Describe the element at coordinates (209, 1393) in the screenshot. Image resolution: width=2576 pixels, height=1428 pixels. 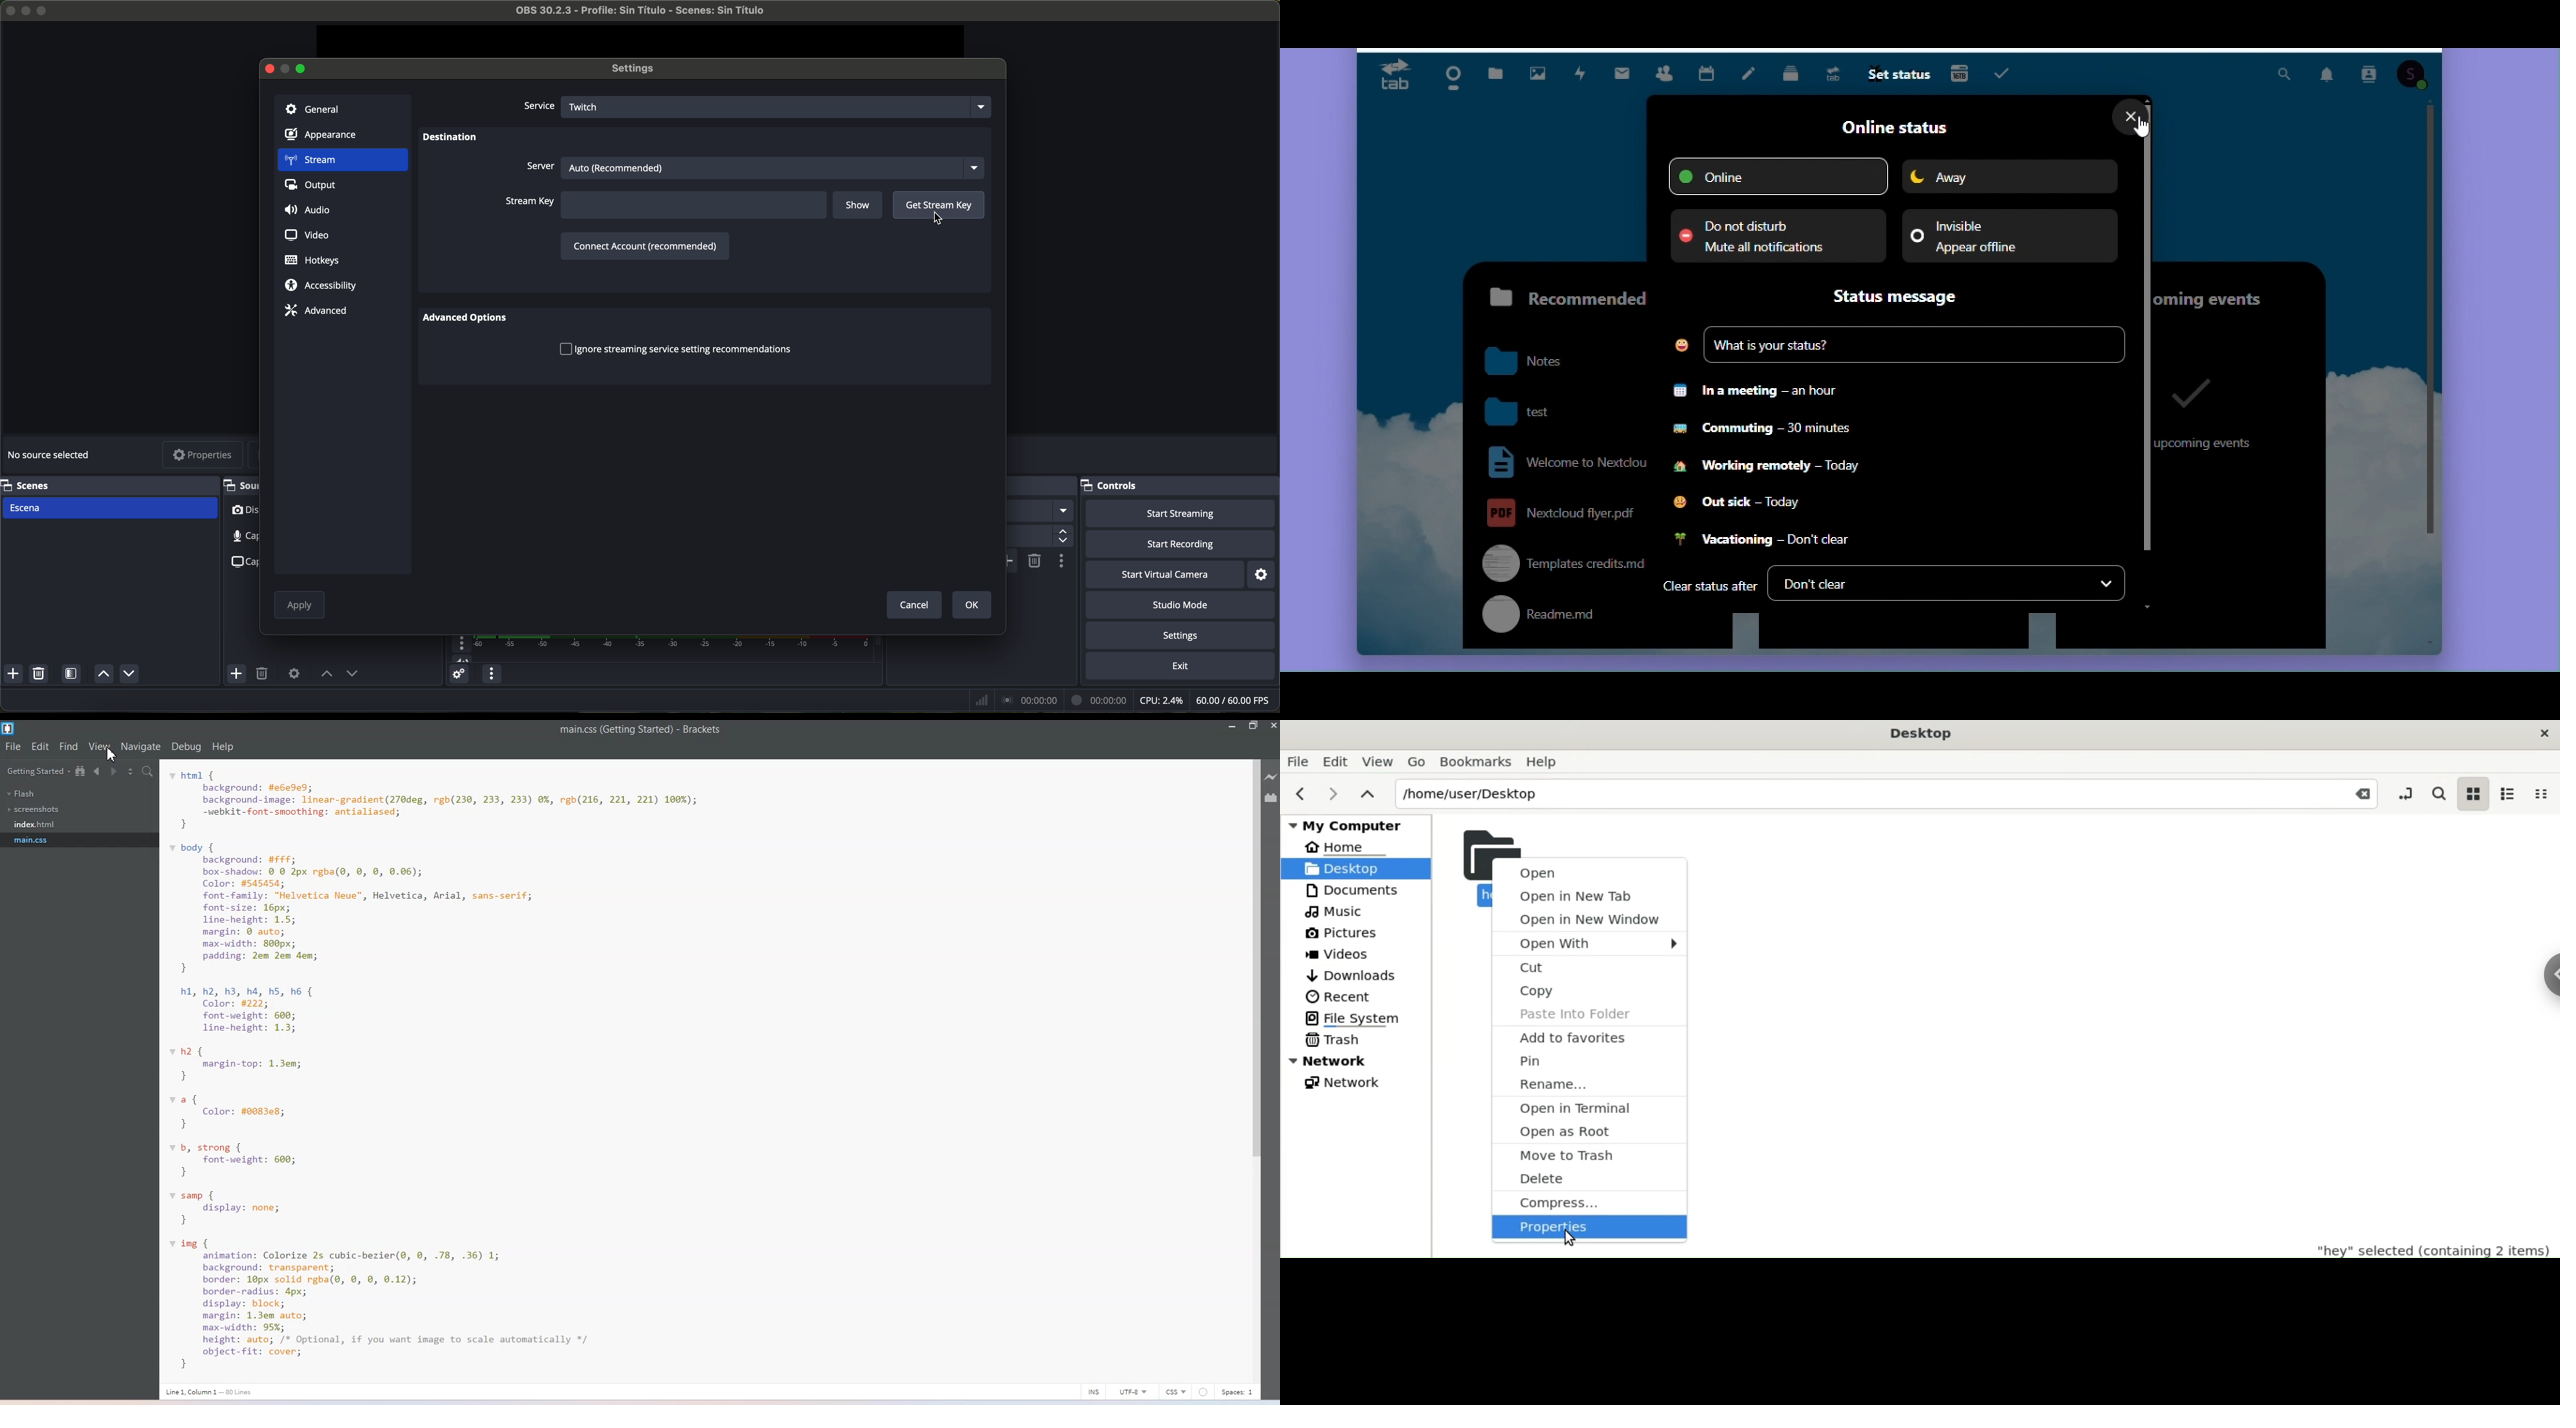
I see `Line1,Column 1` at that location.